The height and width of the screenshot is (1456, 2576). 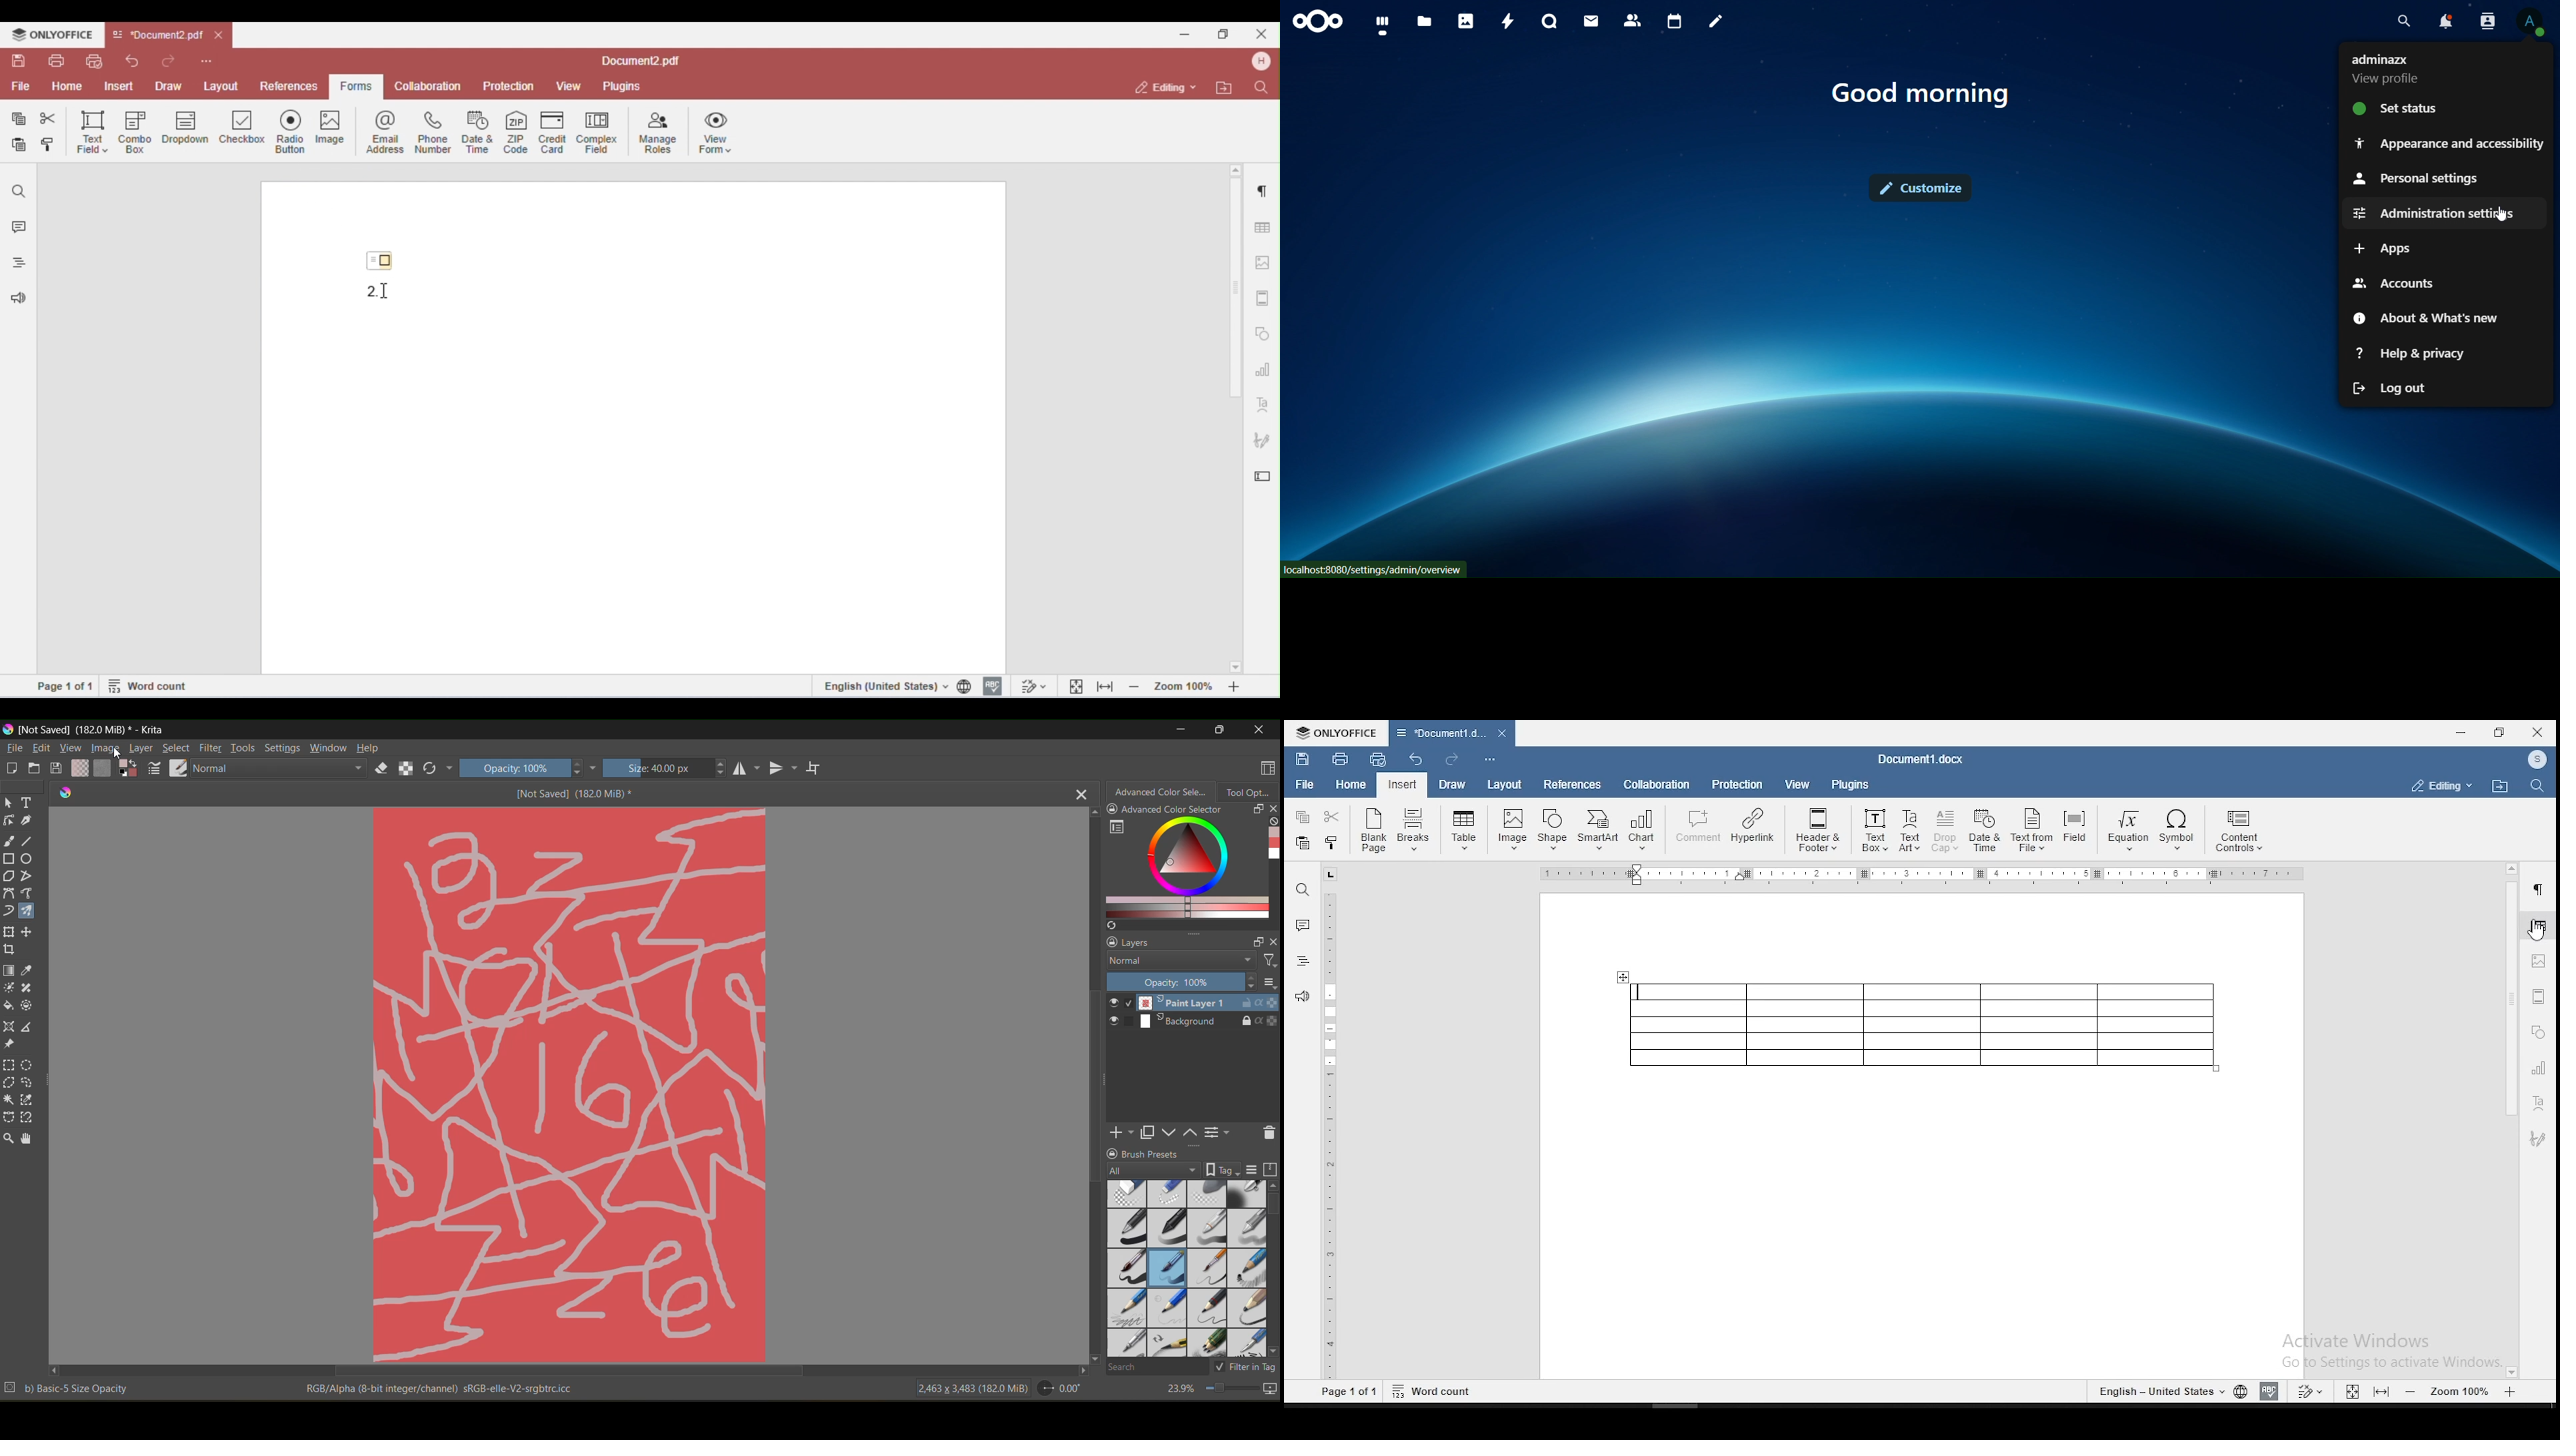 What do you see at coordinates (1261, 731) in the screenshot?
I see `close` at bounding box center [1261, 731].